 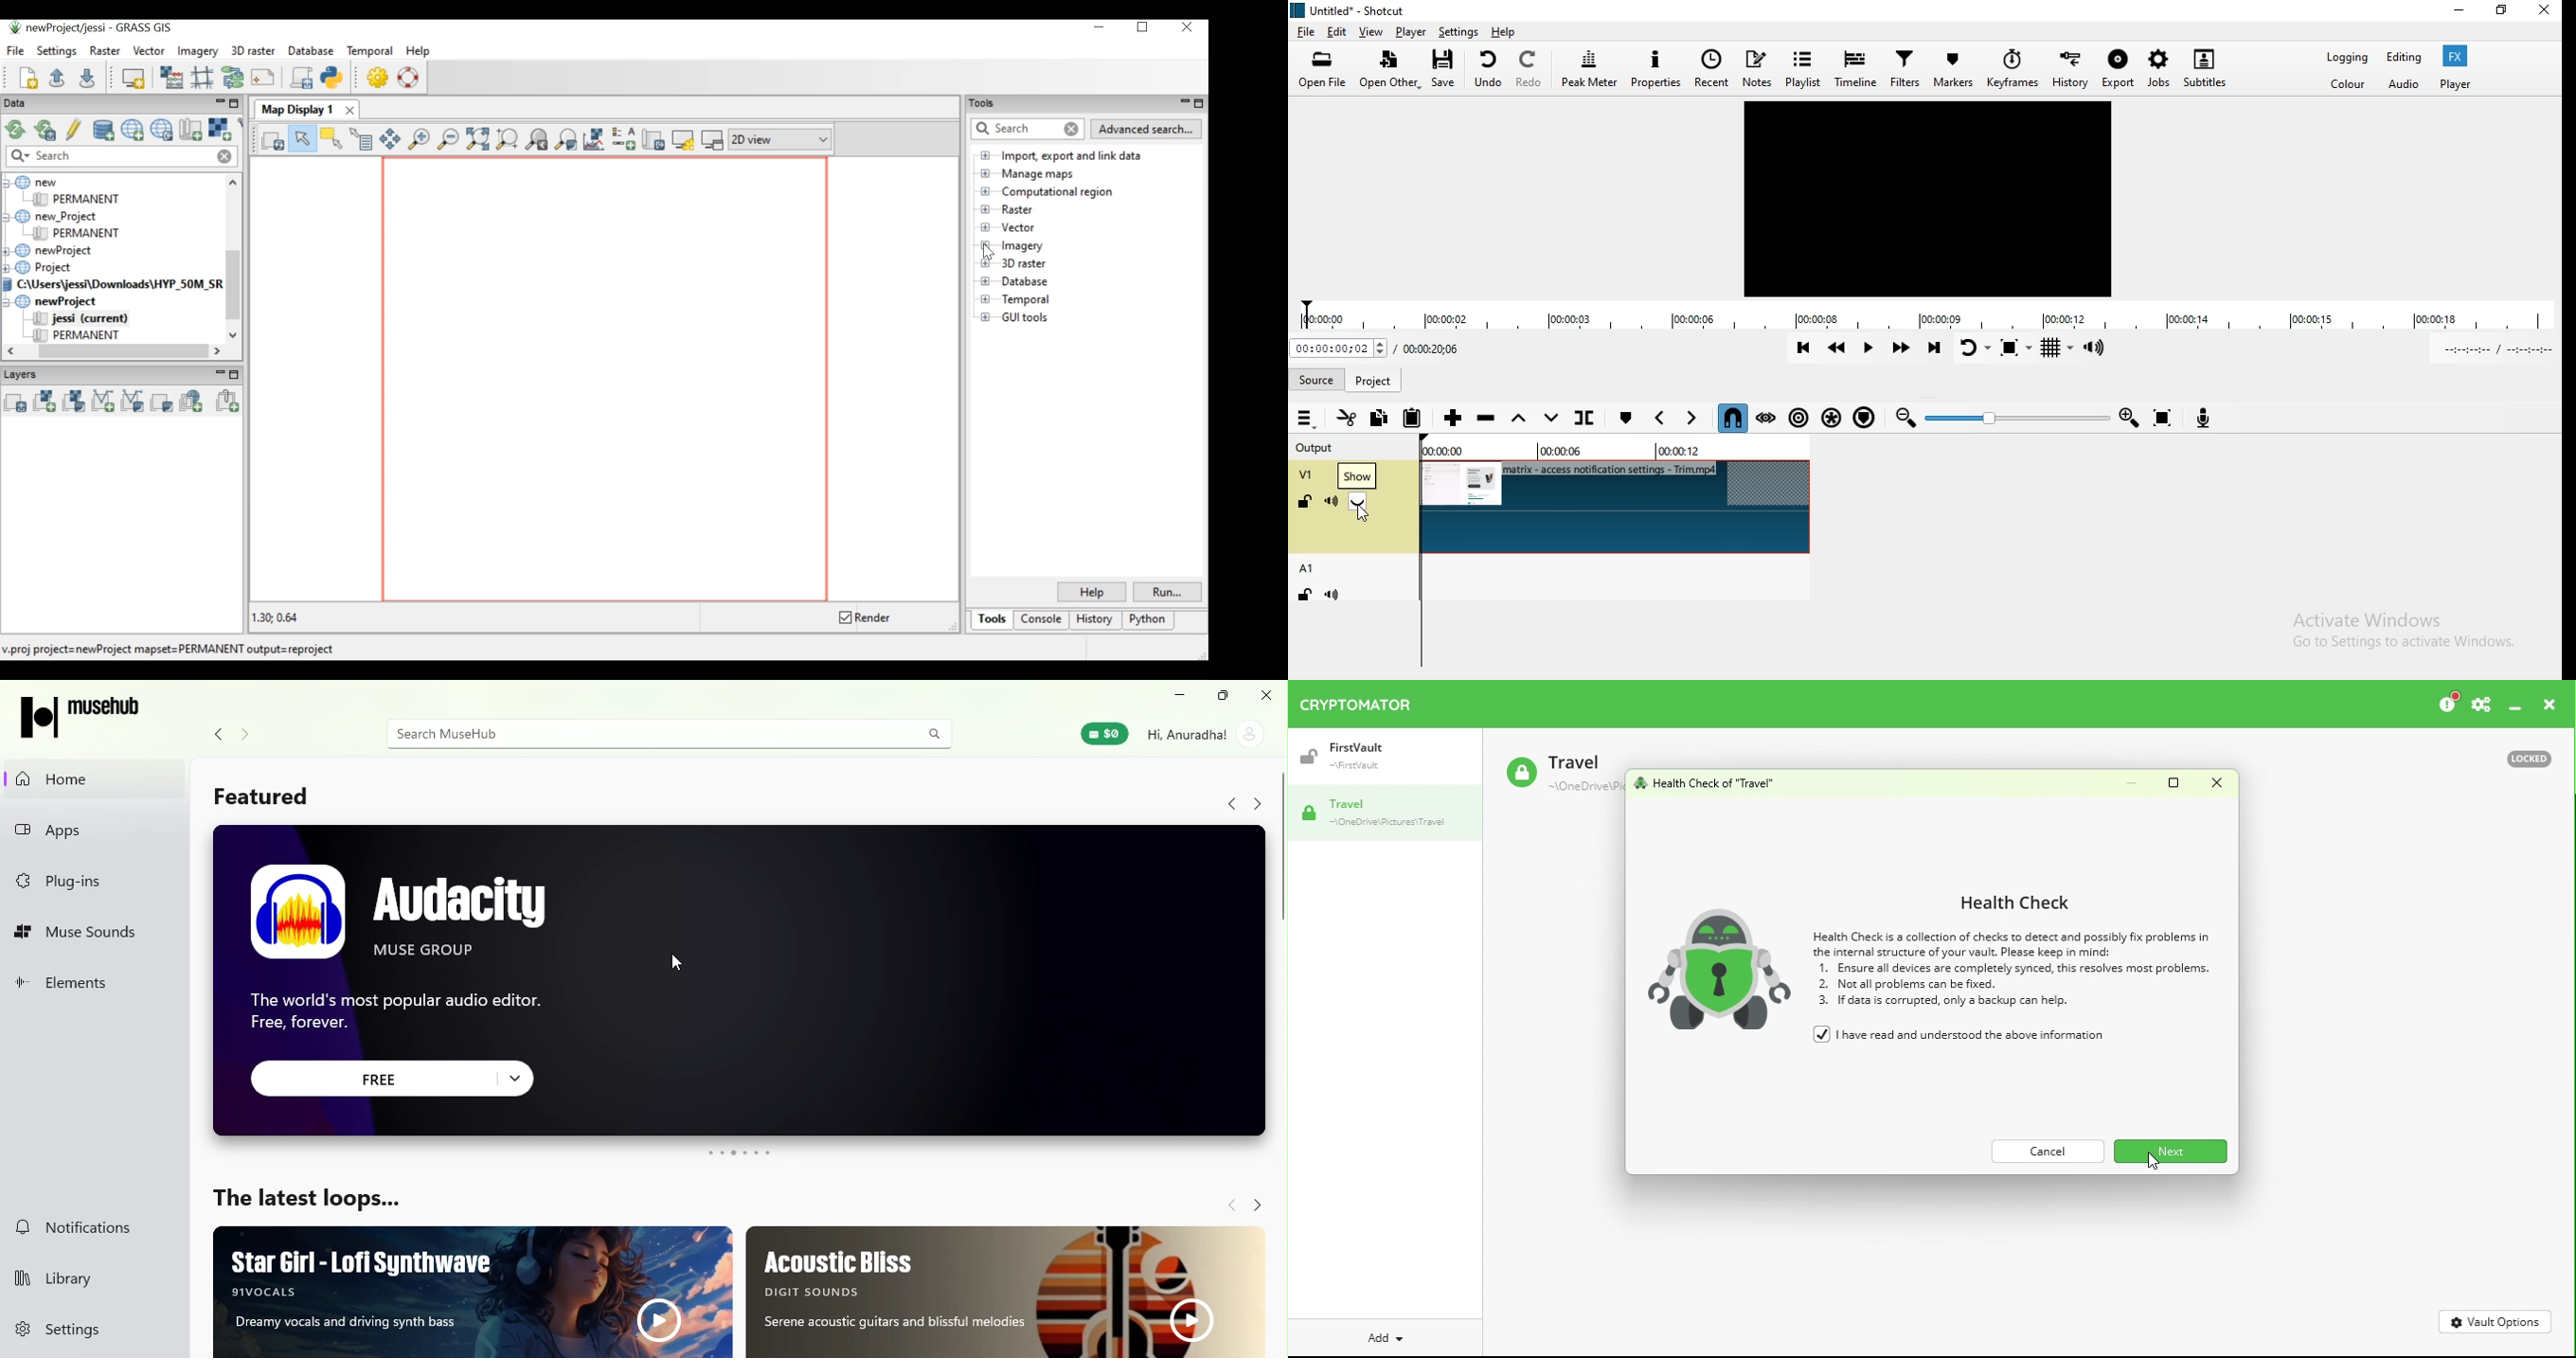 I want to click on show, so click(x=1361, y=504).